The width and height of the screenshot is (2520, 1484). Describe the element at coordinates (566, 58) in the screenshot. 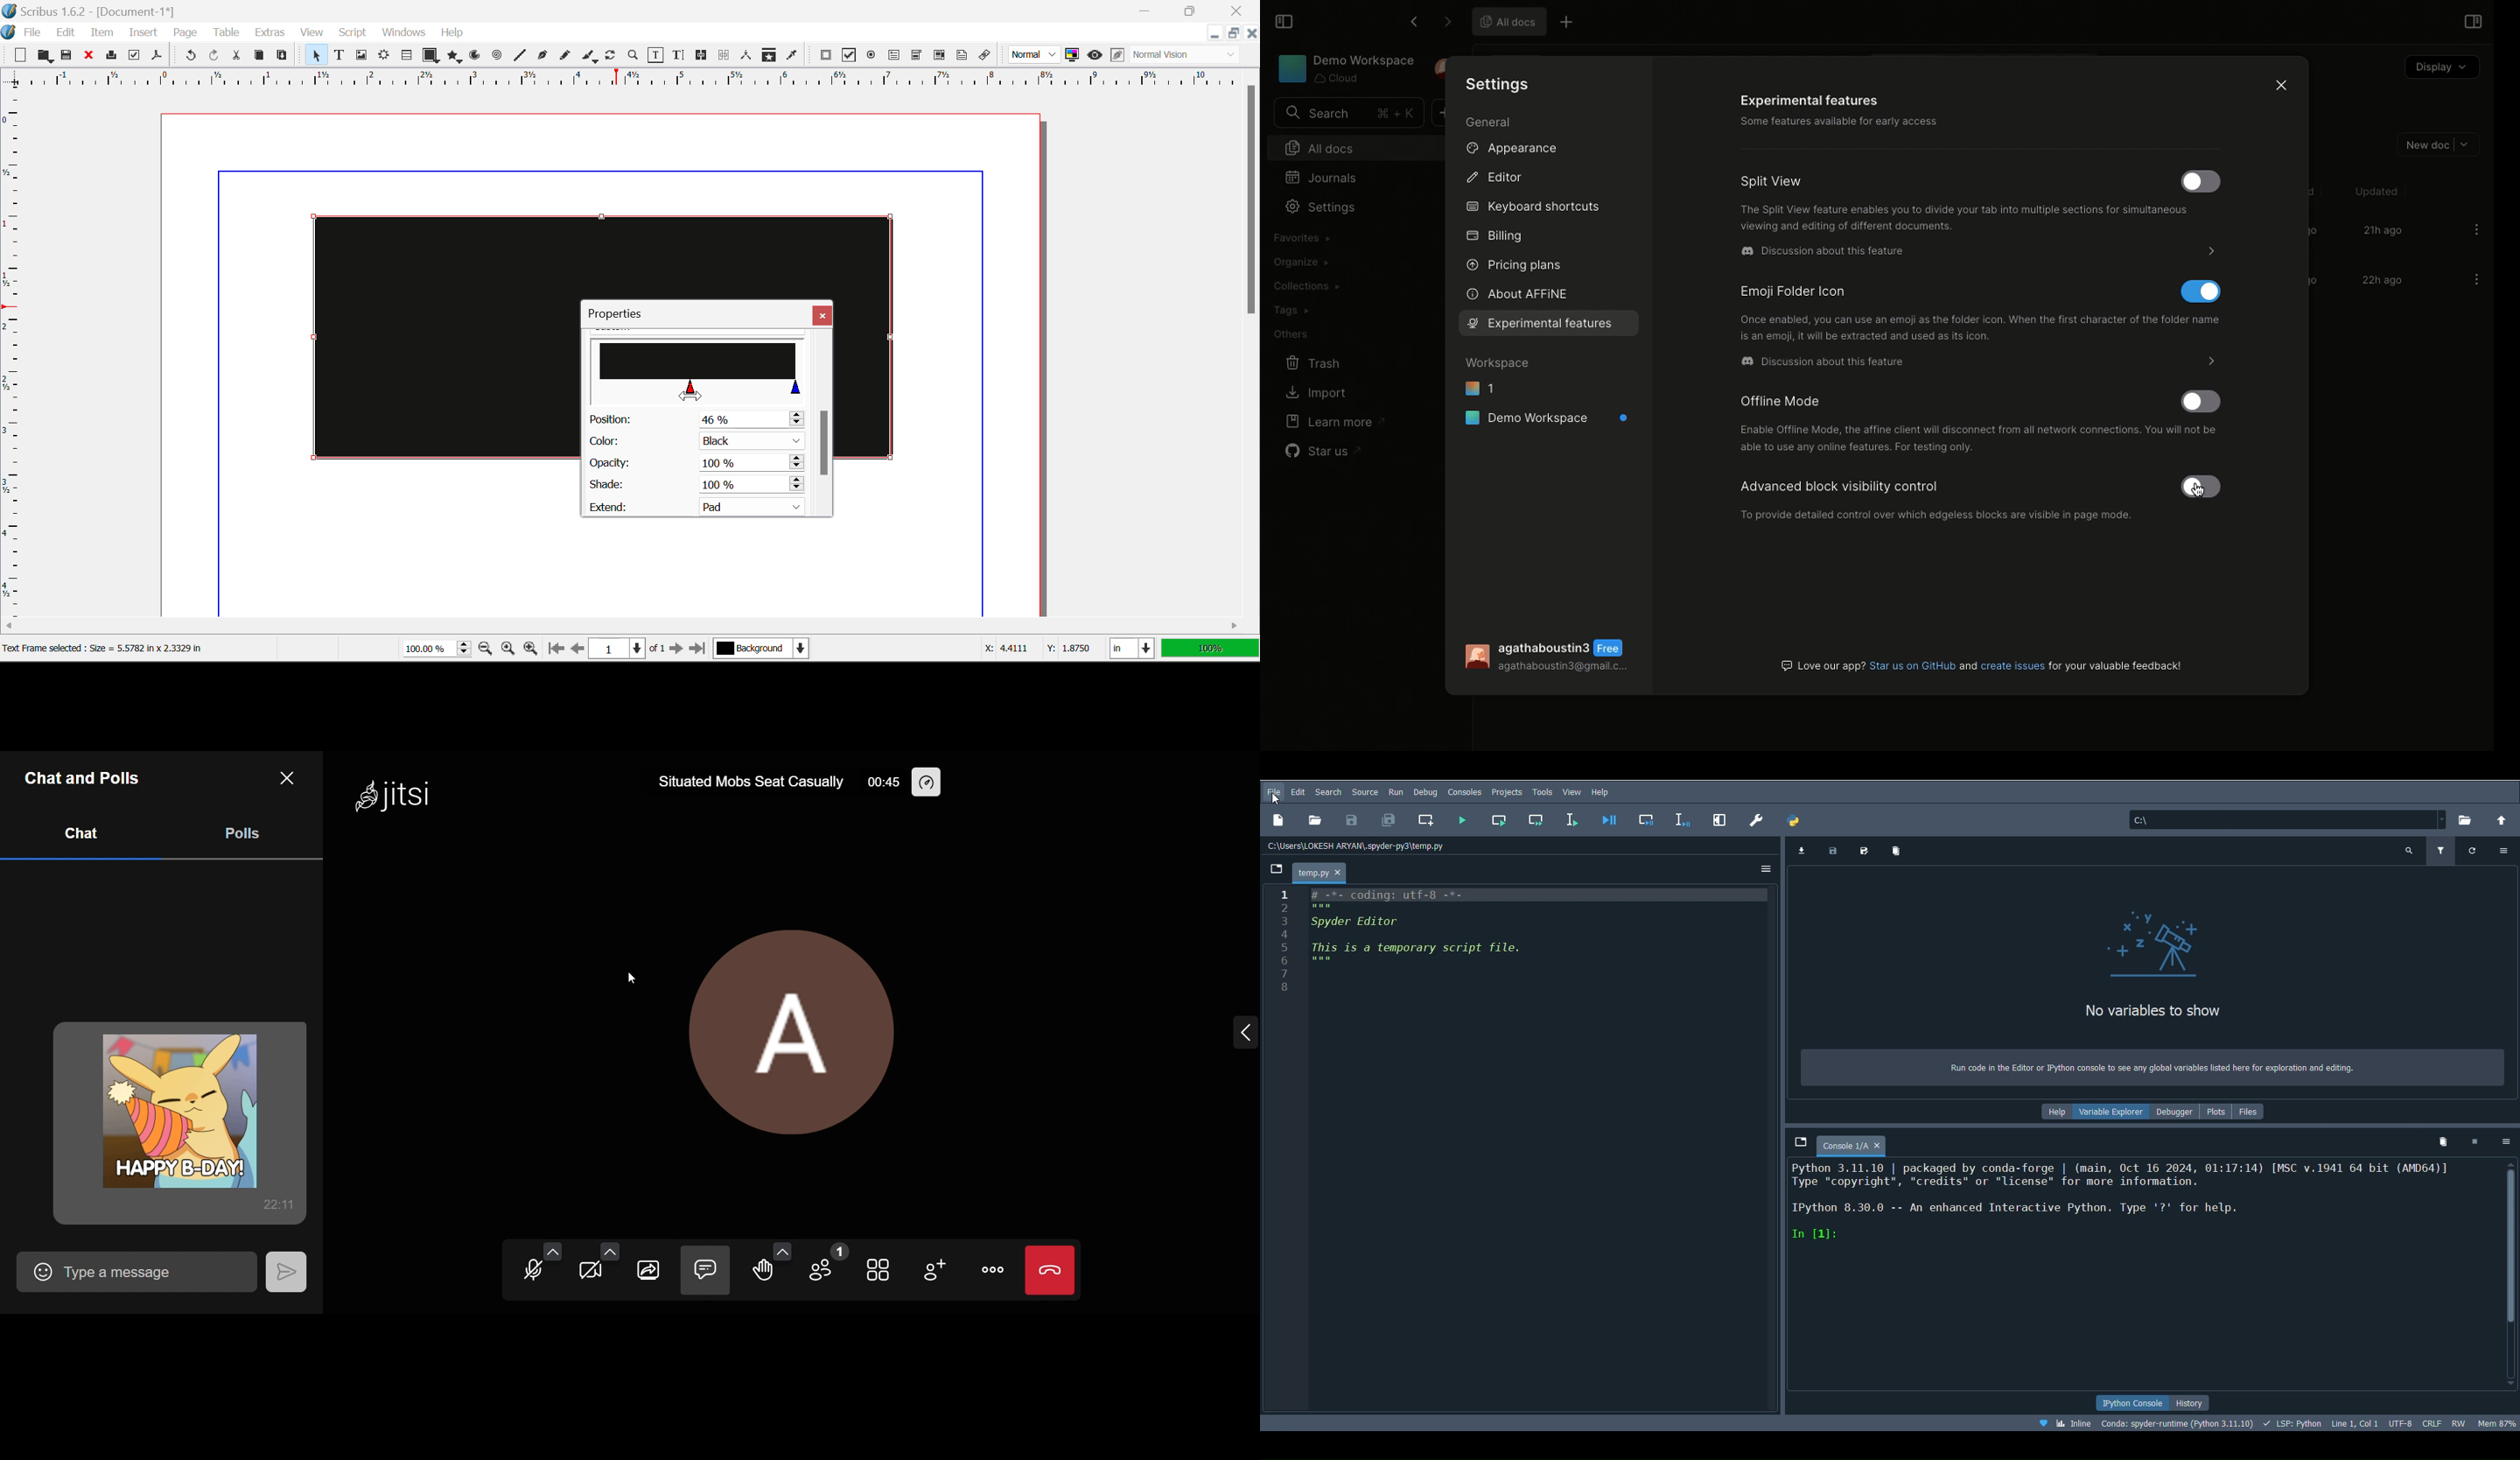

I see `Freehand` at that location.